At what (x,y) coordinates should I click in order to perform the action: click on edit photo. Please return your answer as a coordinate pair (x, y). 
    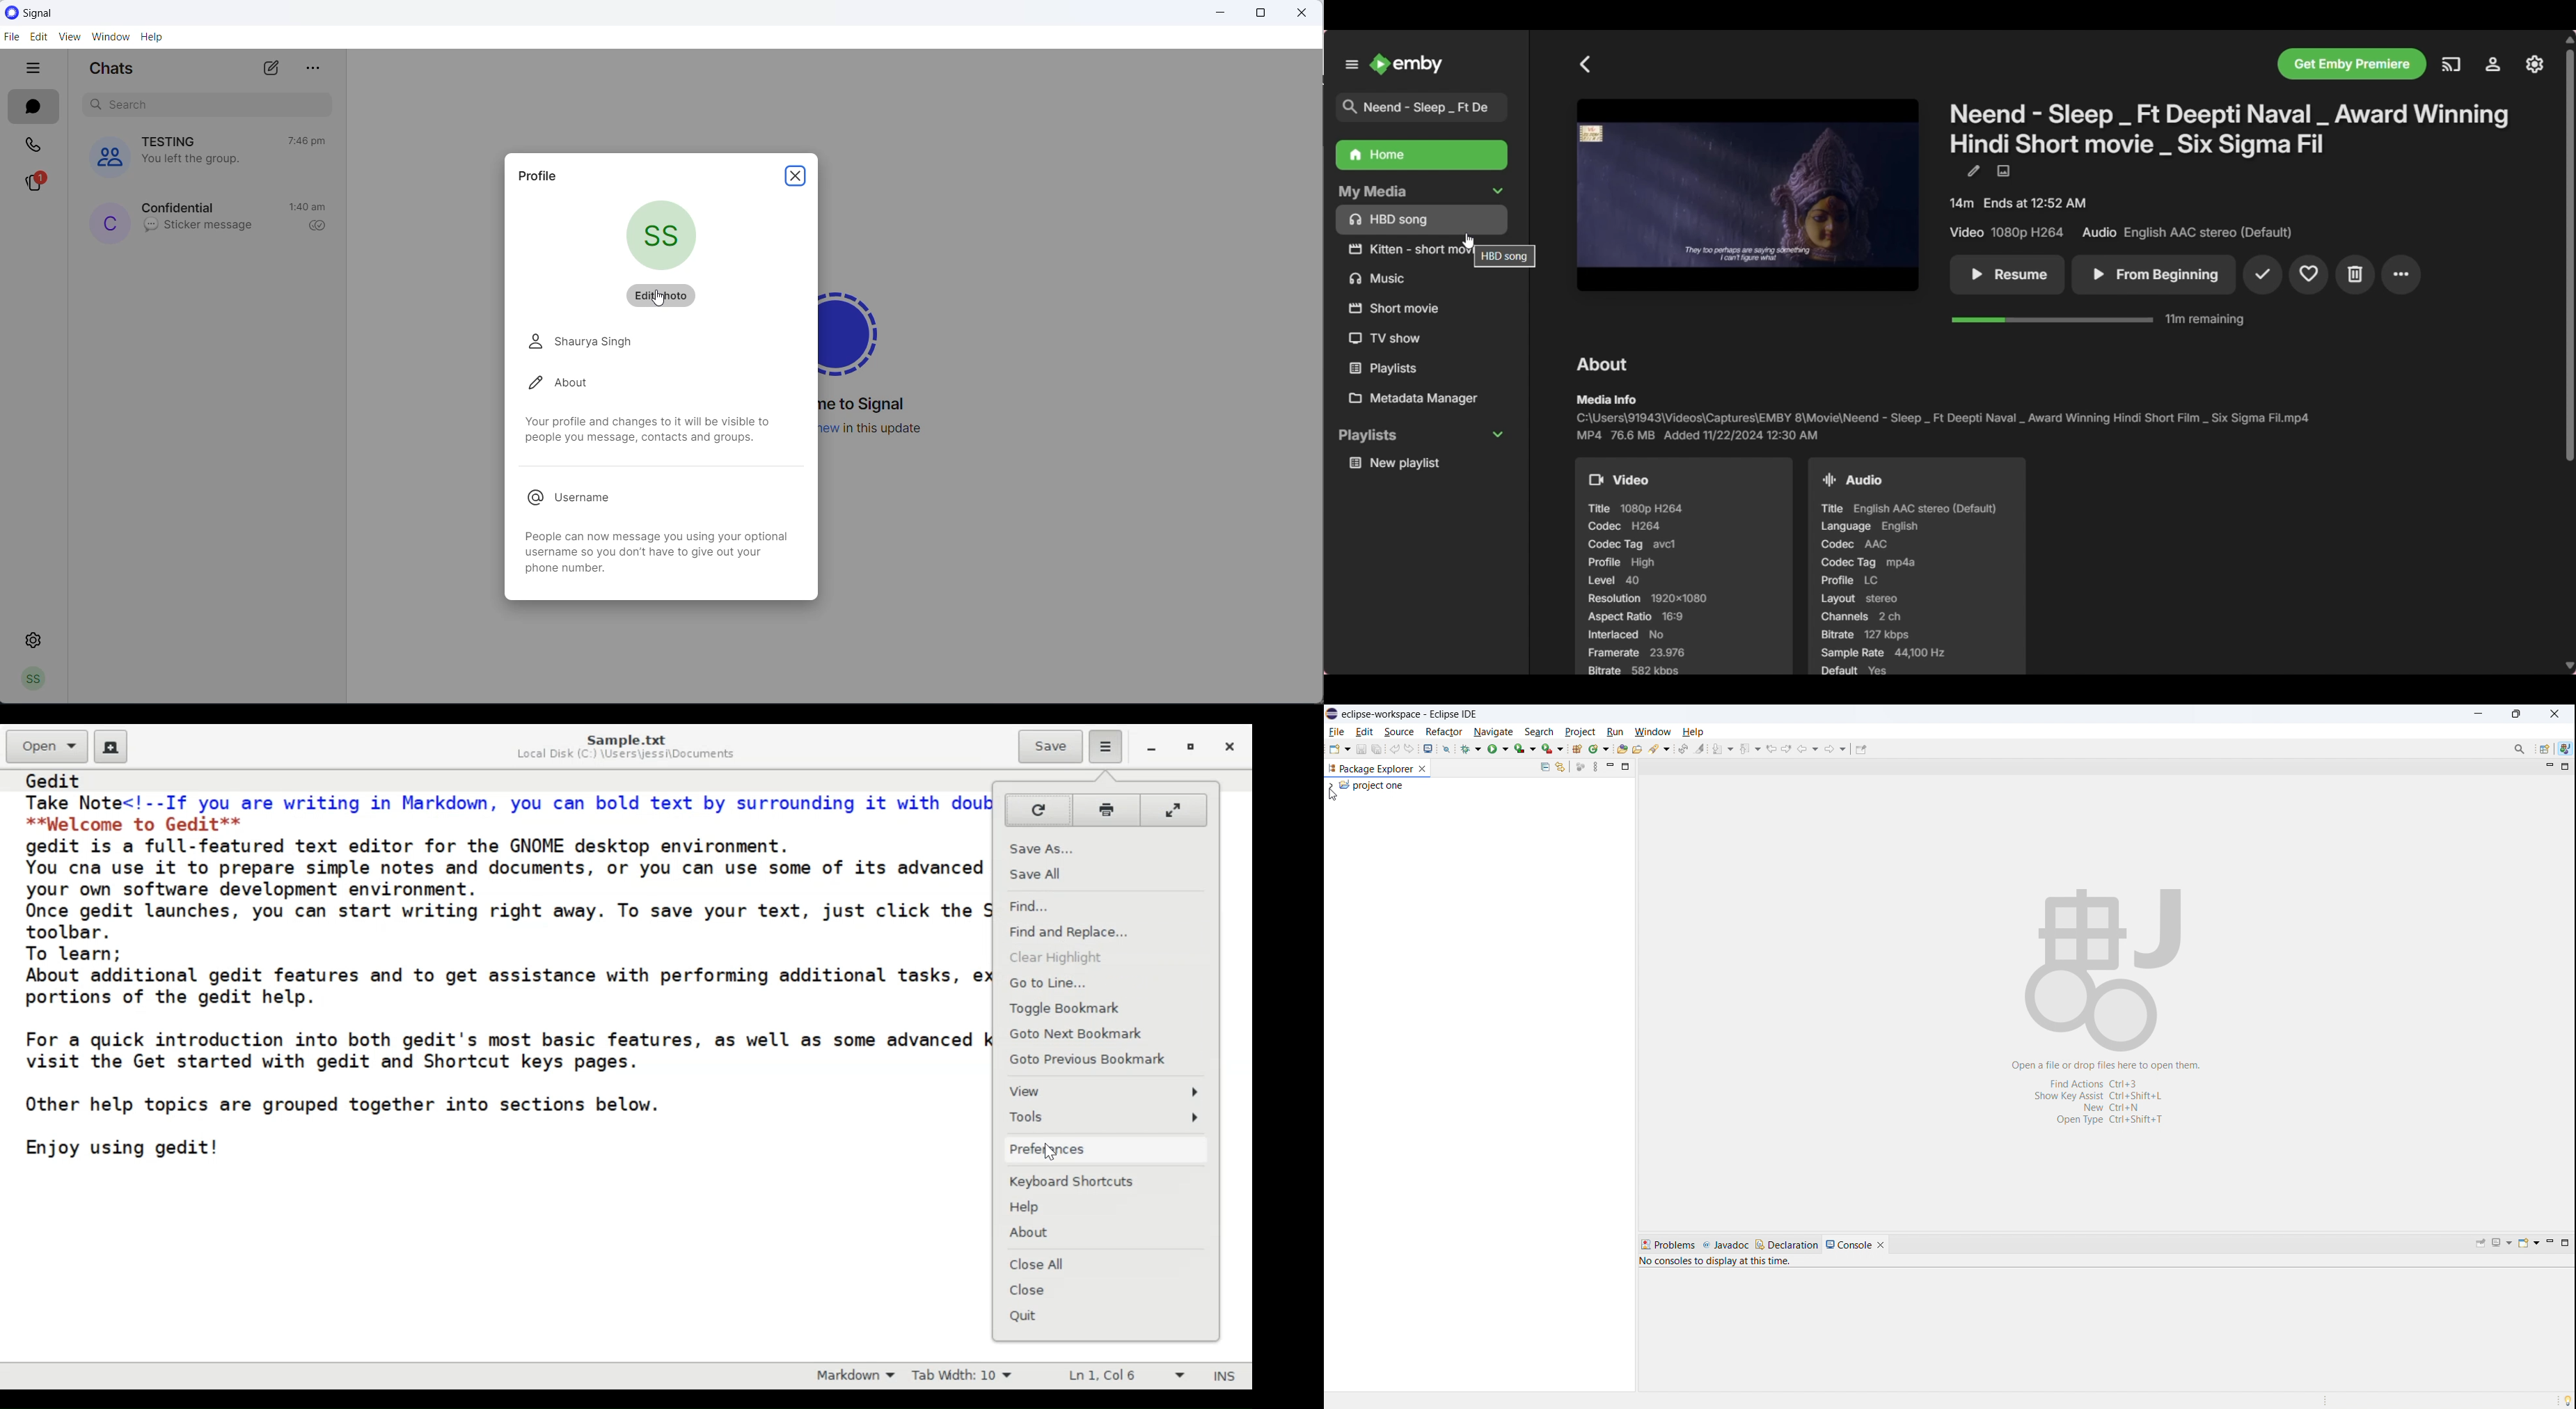
    Looking at the image, I should click on (664, 295).